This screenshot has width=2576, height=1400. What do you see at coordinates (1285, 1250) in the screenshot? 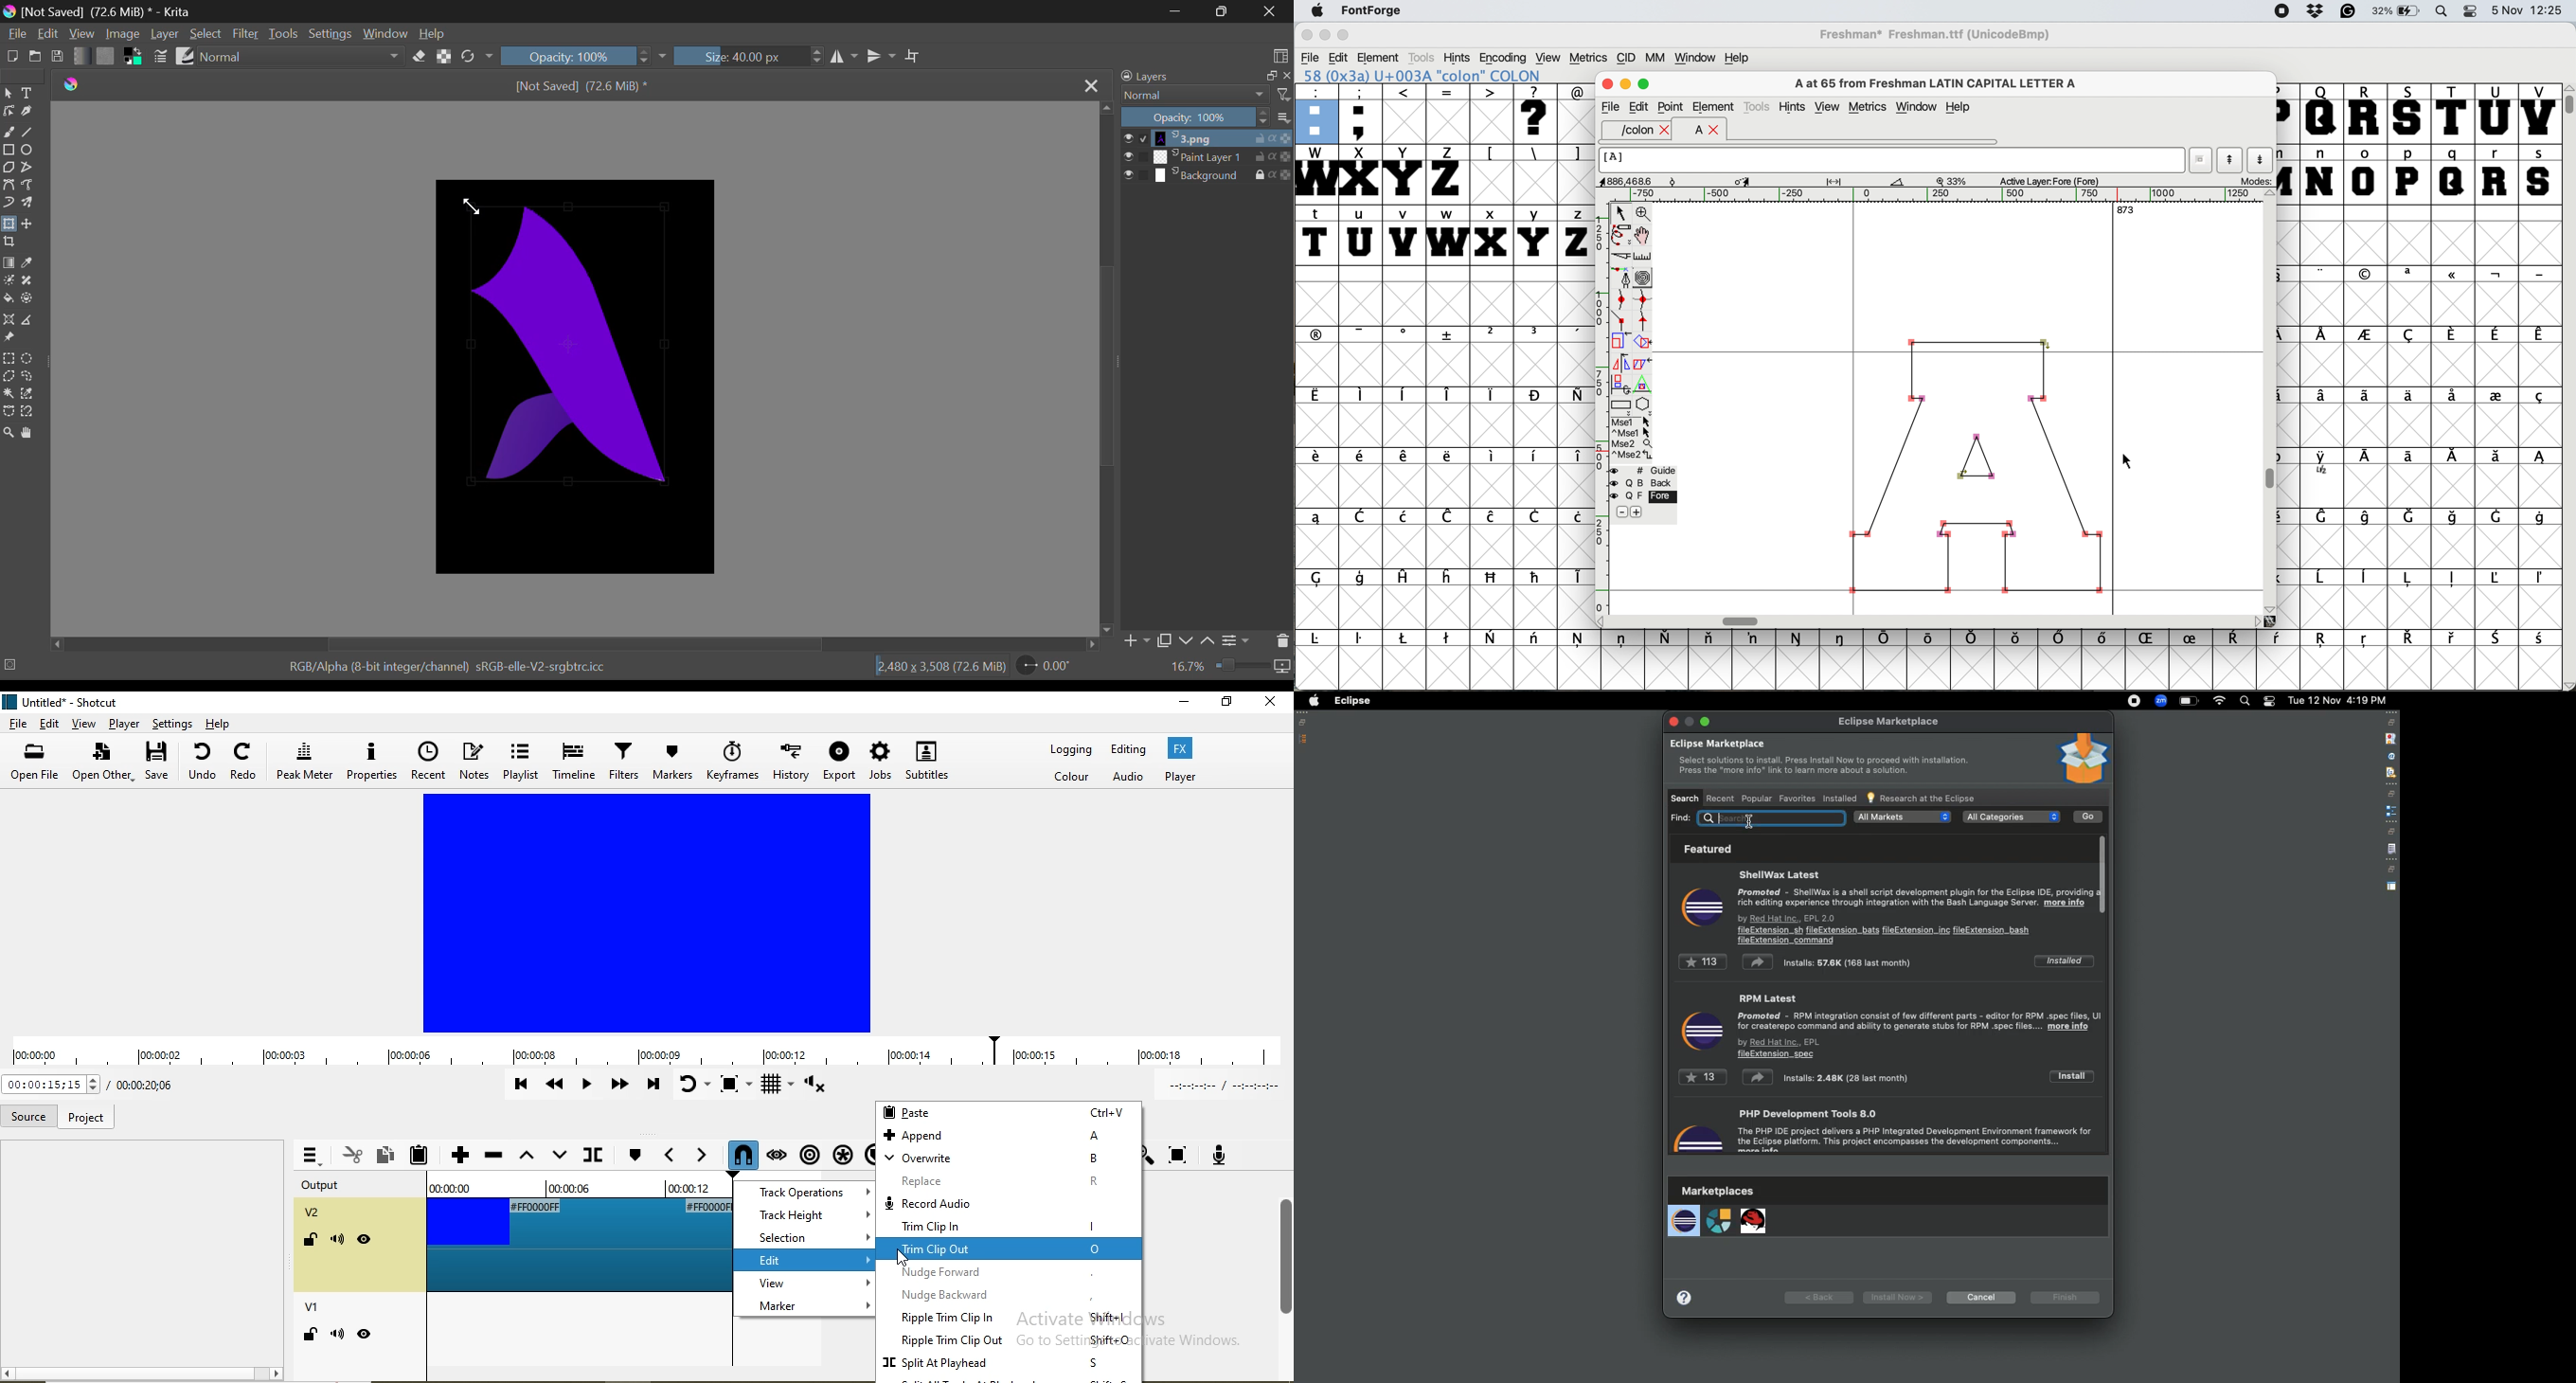
I see `scroll bar` at bounding box center [1285, 1250].